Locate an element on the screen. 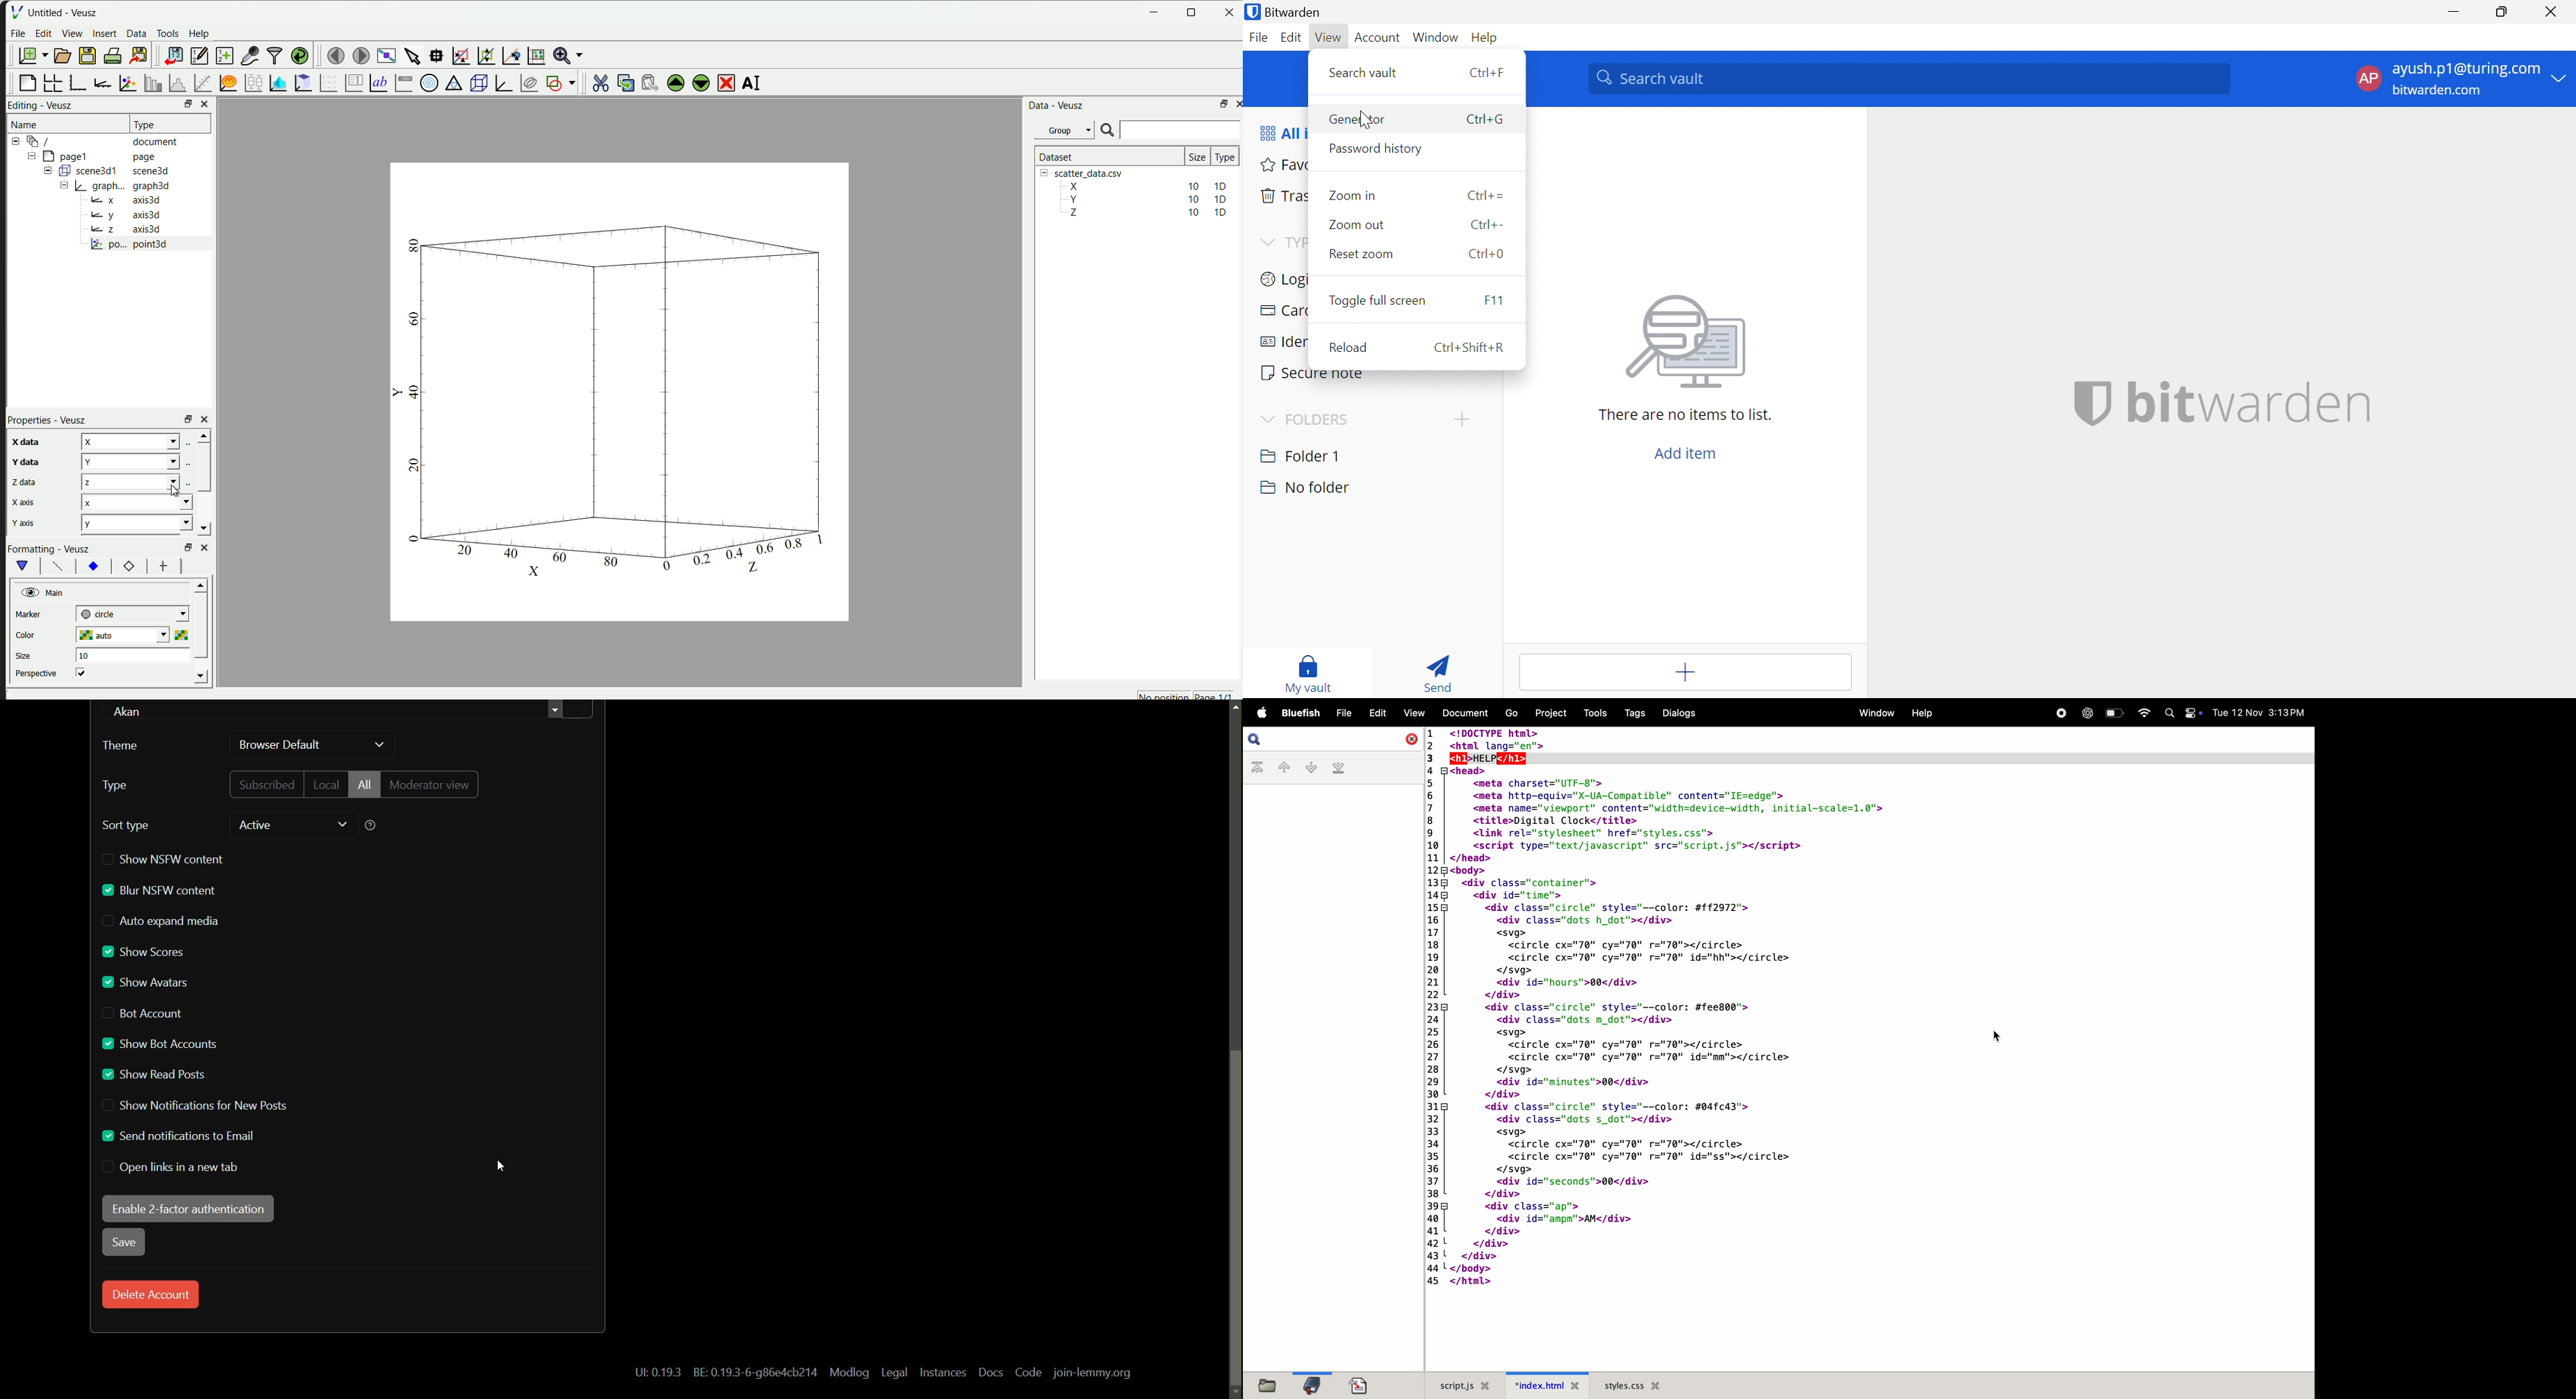 The height and width of the screenshot is (1400, 2576). resize is located at coordinates (1193, 12).